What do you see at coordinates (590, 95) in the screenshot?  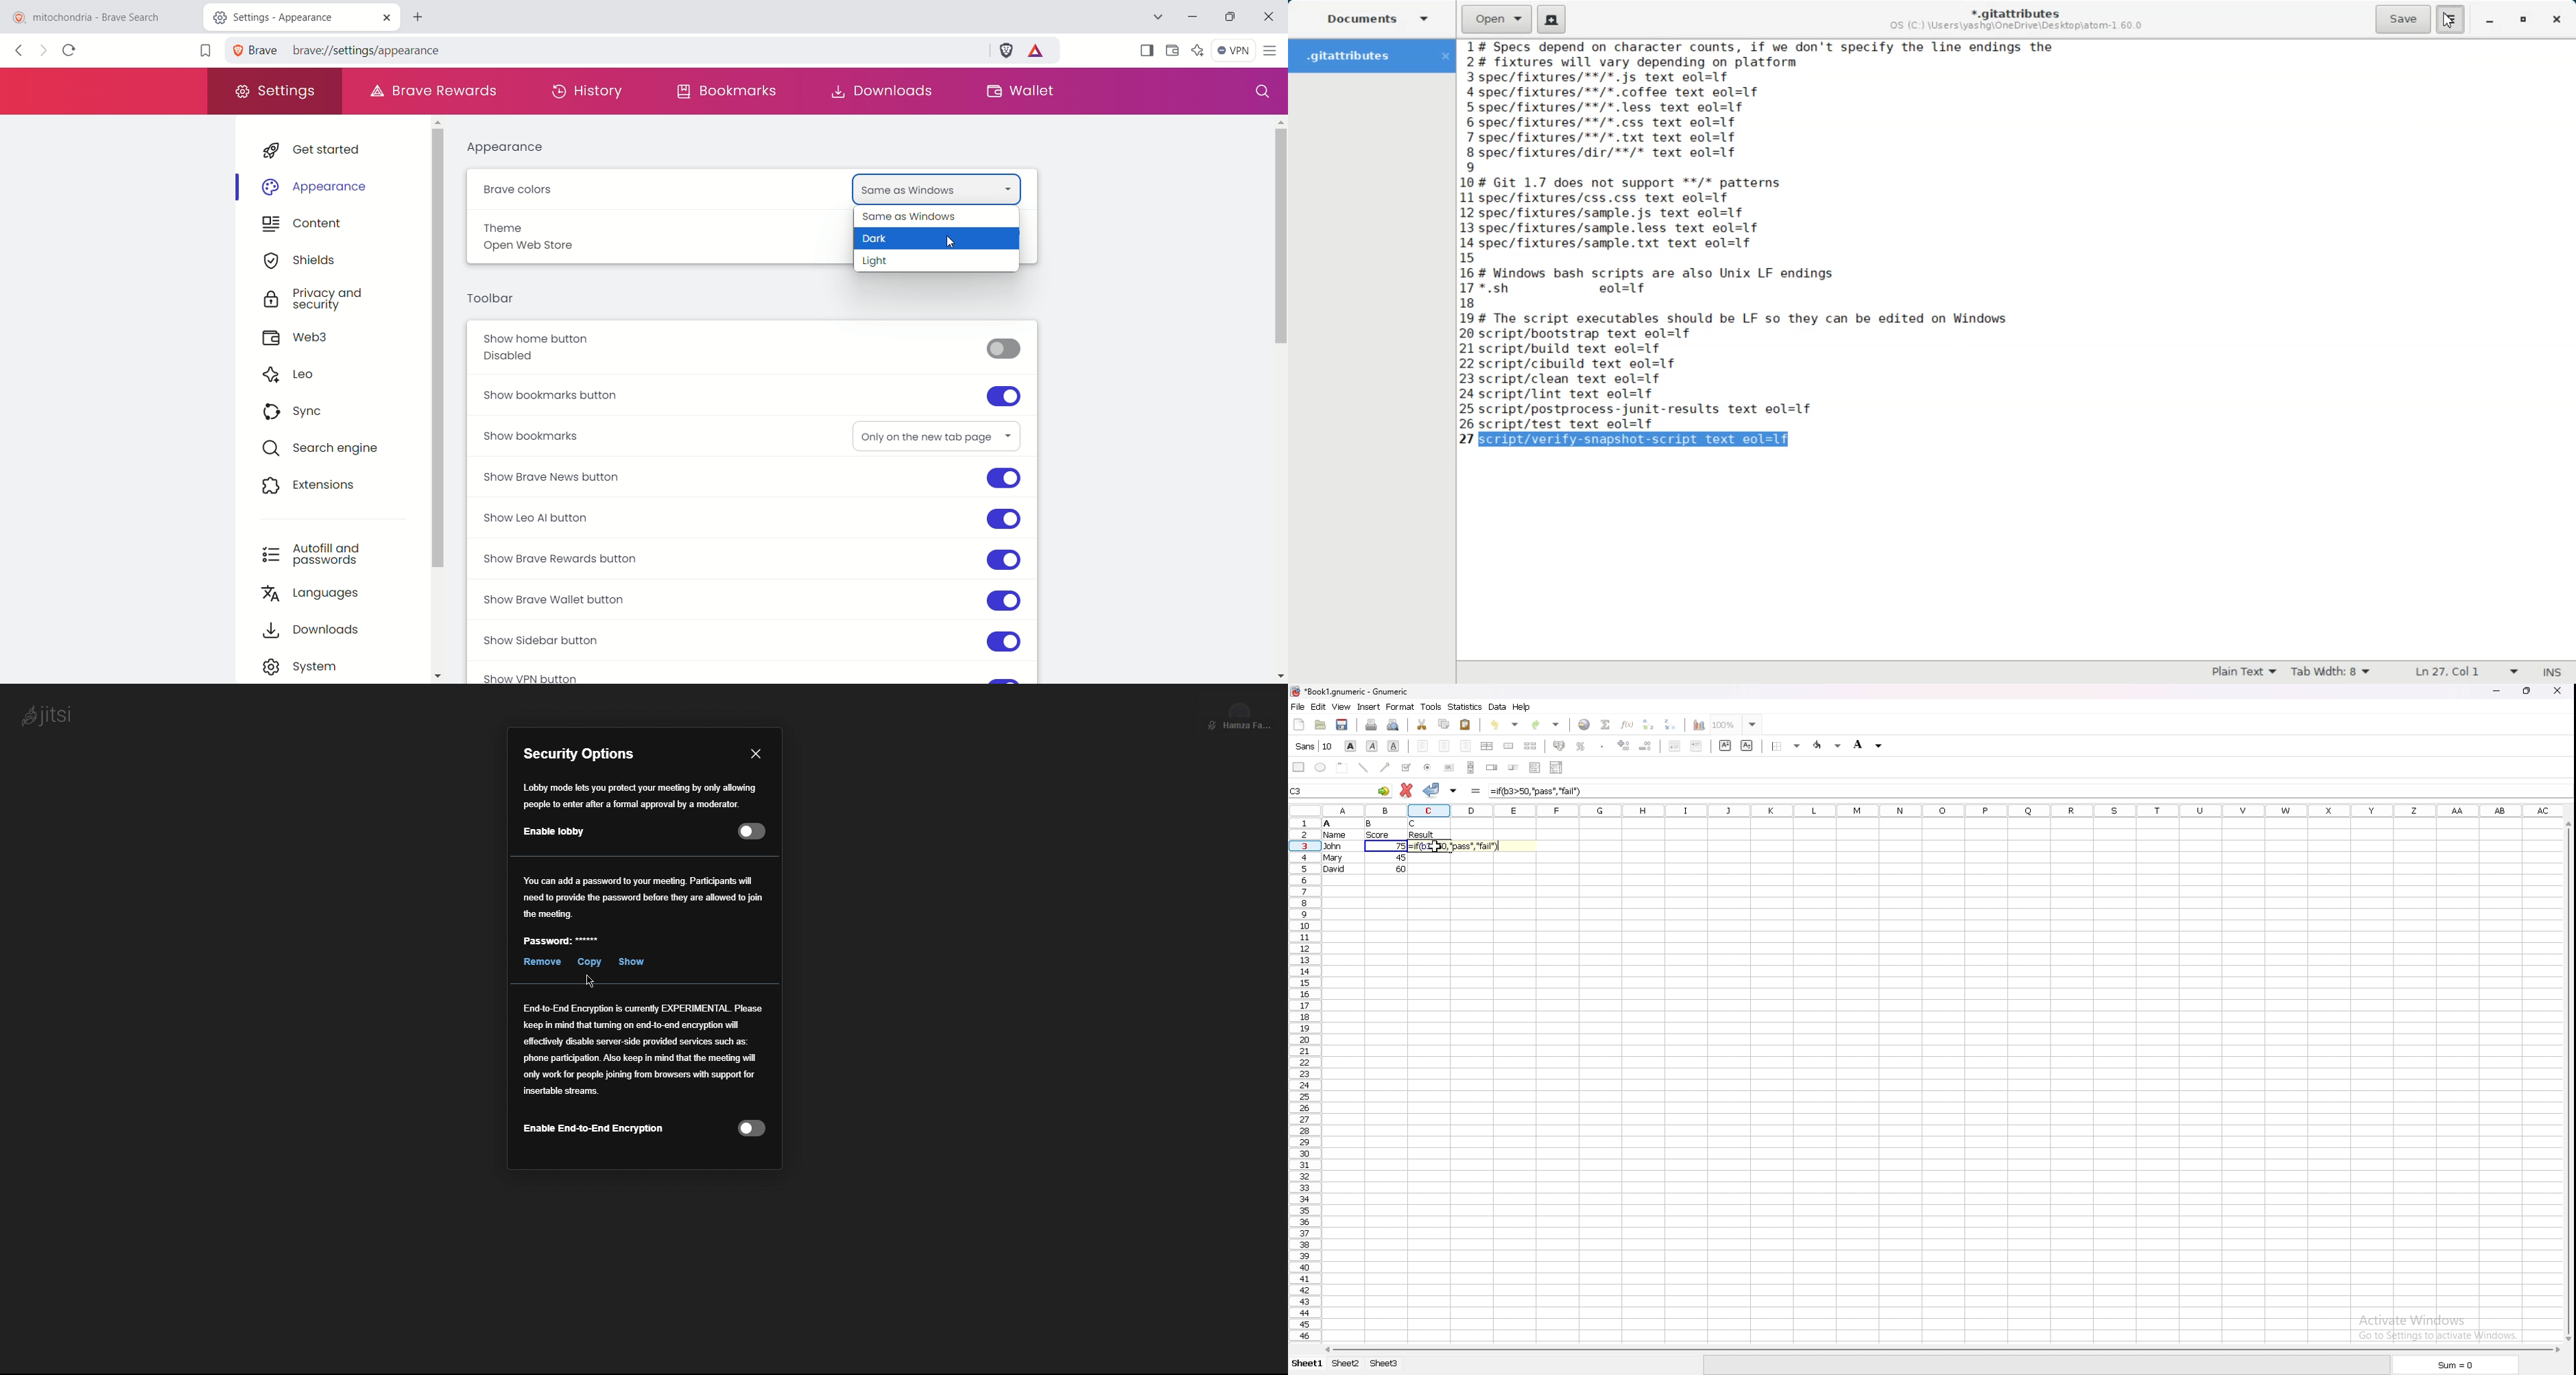 I see `history` at bounding box center [590, 95].